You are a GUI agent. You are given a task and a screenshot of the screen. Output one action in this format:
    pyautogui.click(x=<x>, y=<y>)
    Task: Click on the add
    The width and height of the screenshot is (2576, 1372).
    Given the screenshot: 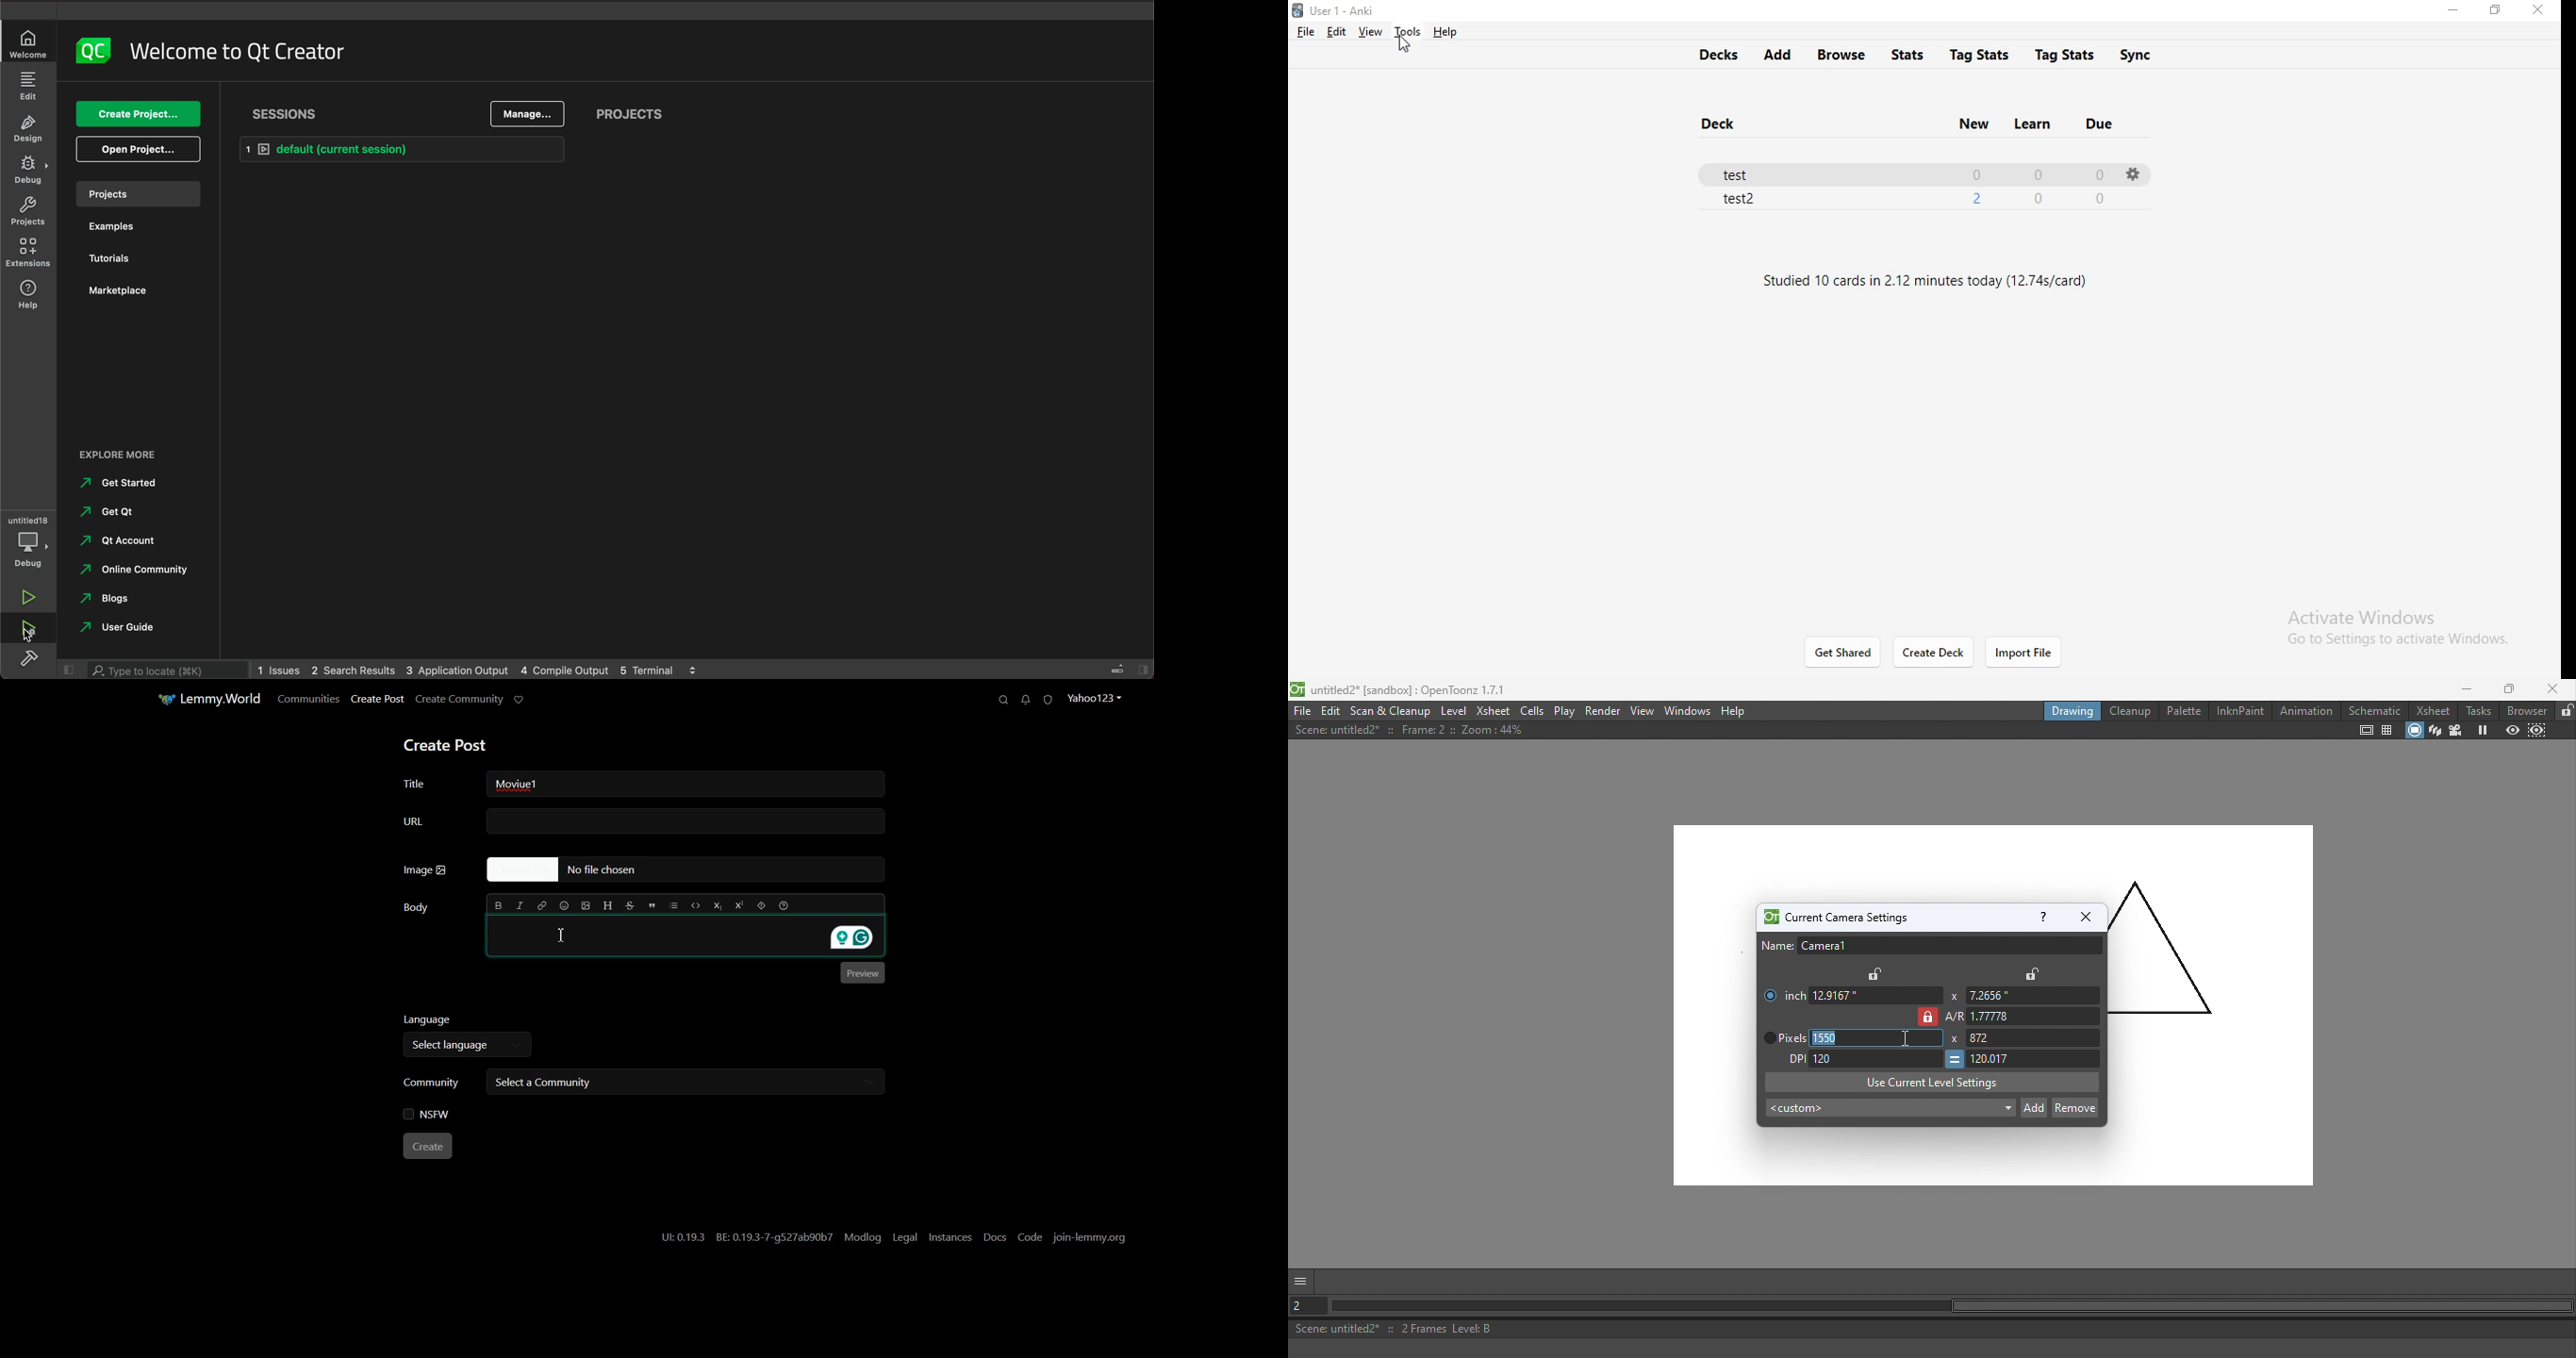 What is the action you would take?
    pyautogui.click(x=1783, y=54)
    